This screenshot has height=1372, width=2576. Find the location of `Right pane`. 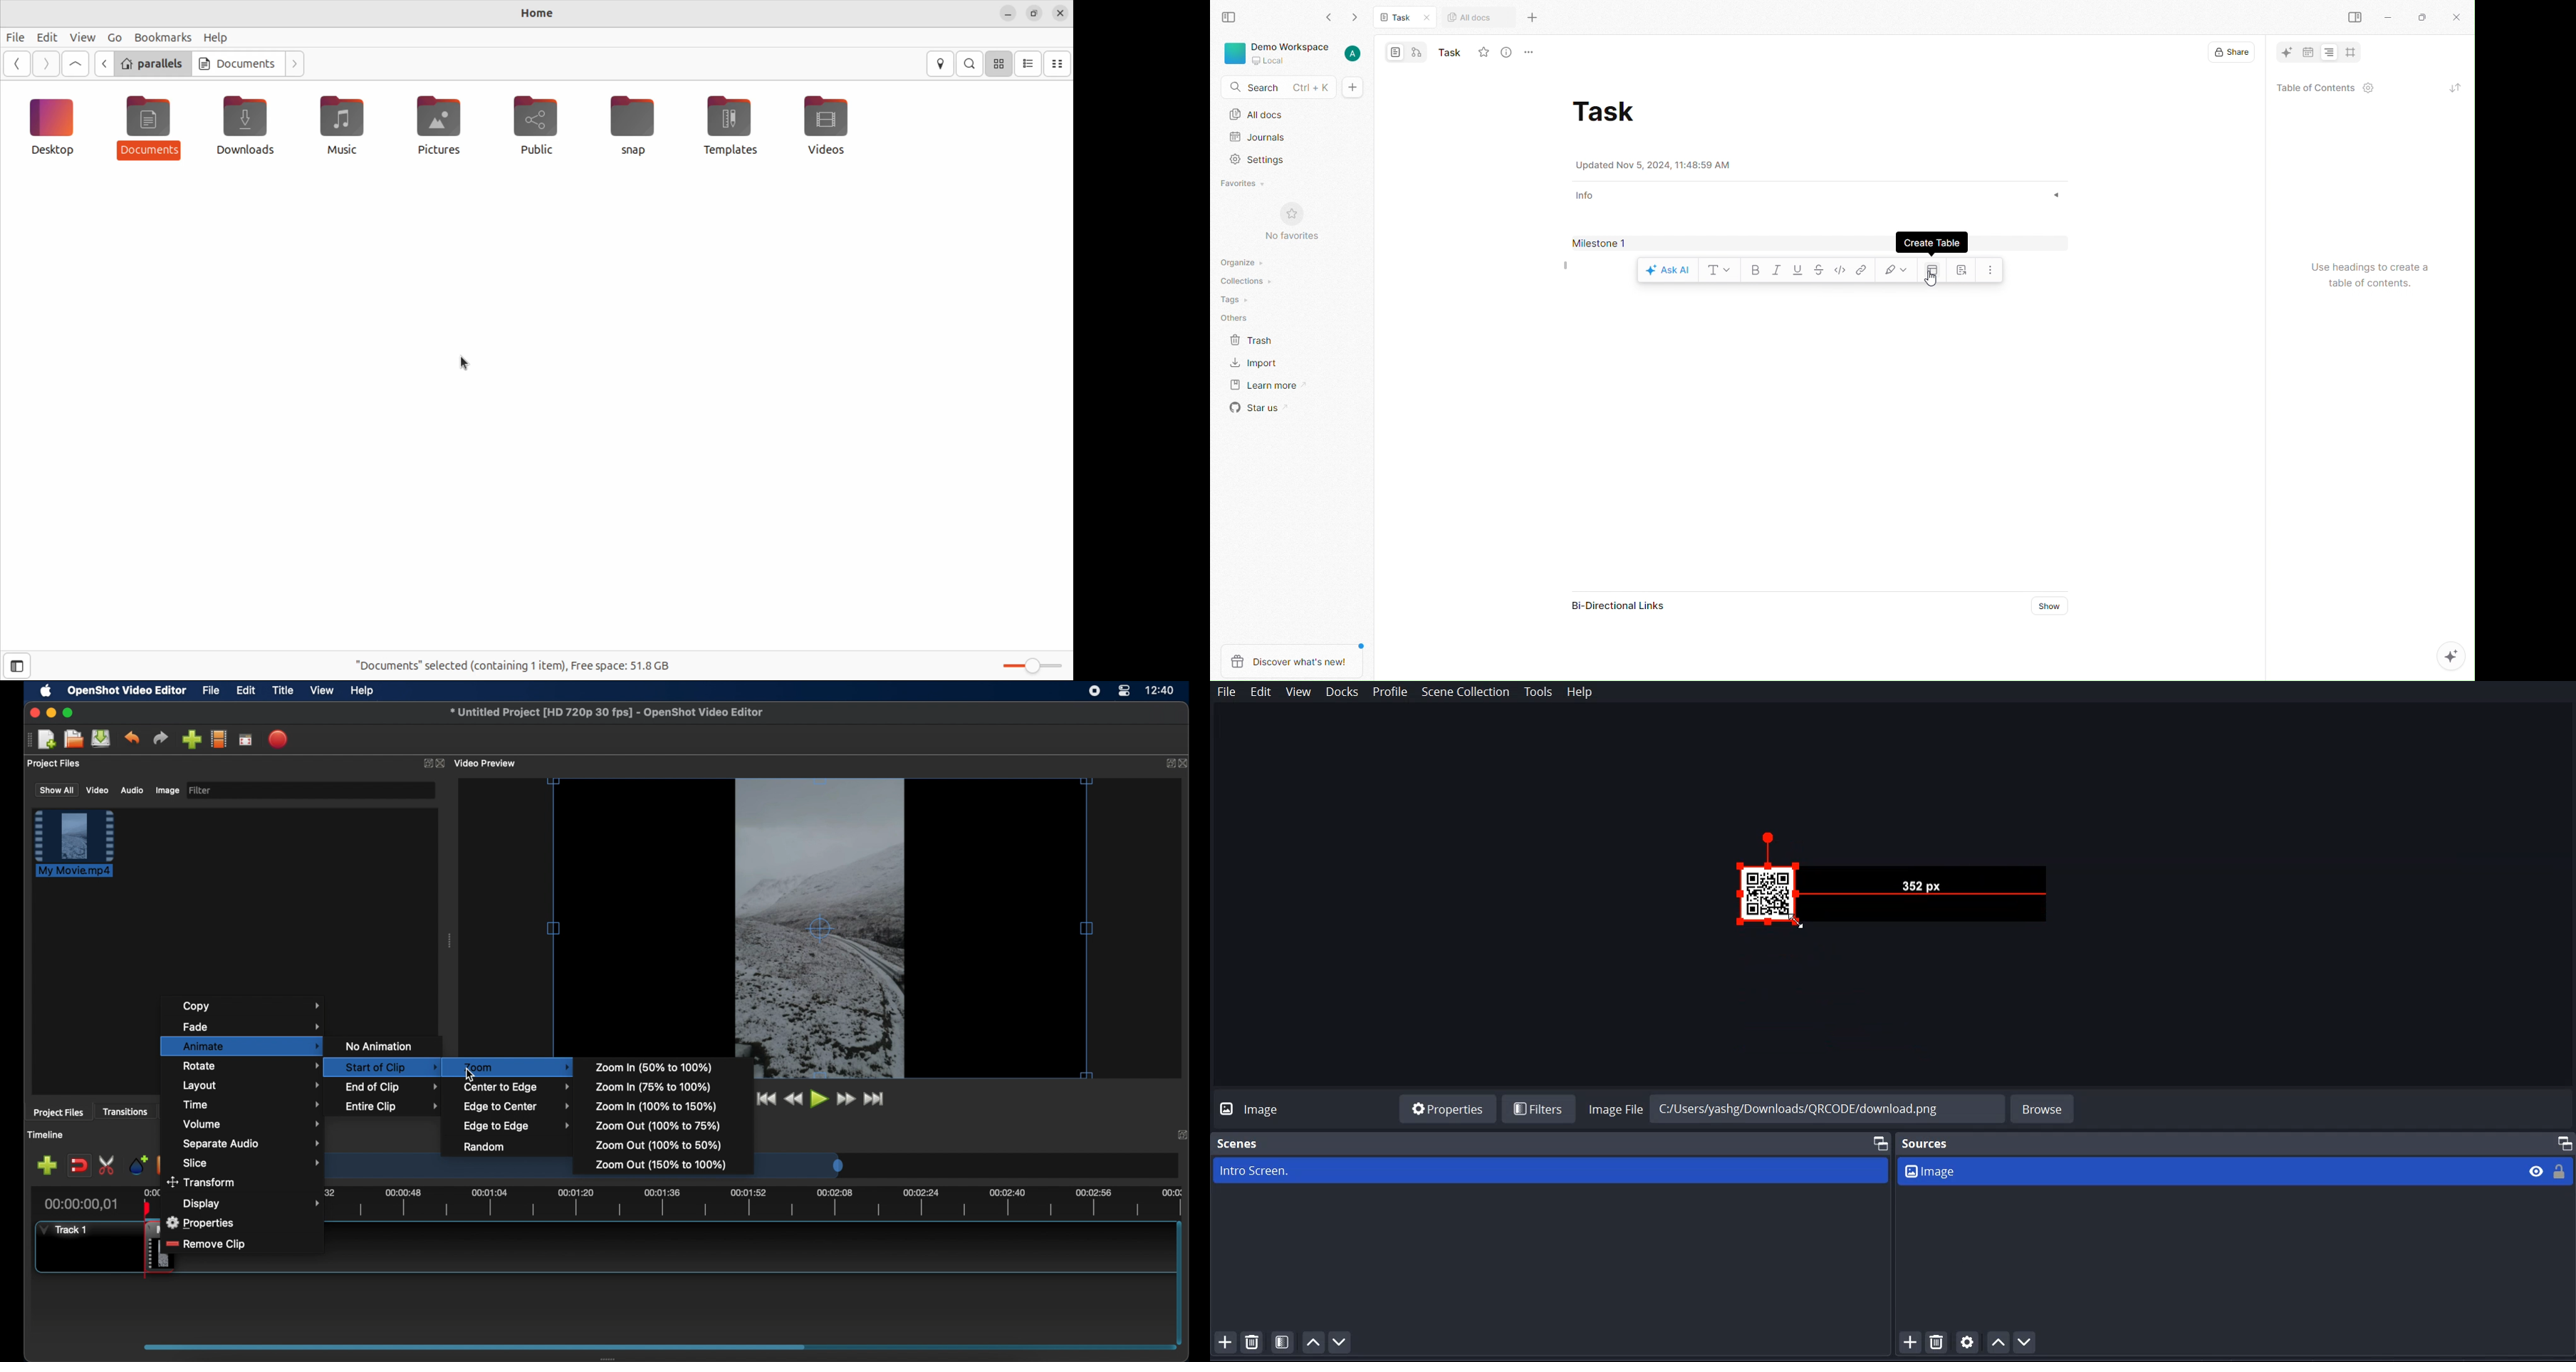

Right pane is located at coordinates (2358, 18).